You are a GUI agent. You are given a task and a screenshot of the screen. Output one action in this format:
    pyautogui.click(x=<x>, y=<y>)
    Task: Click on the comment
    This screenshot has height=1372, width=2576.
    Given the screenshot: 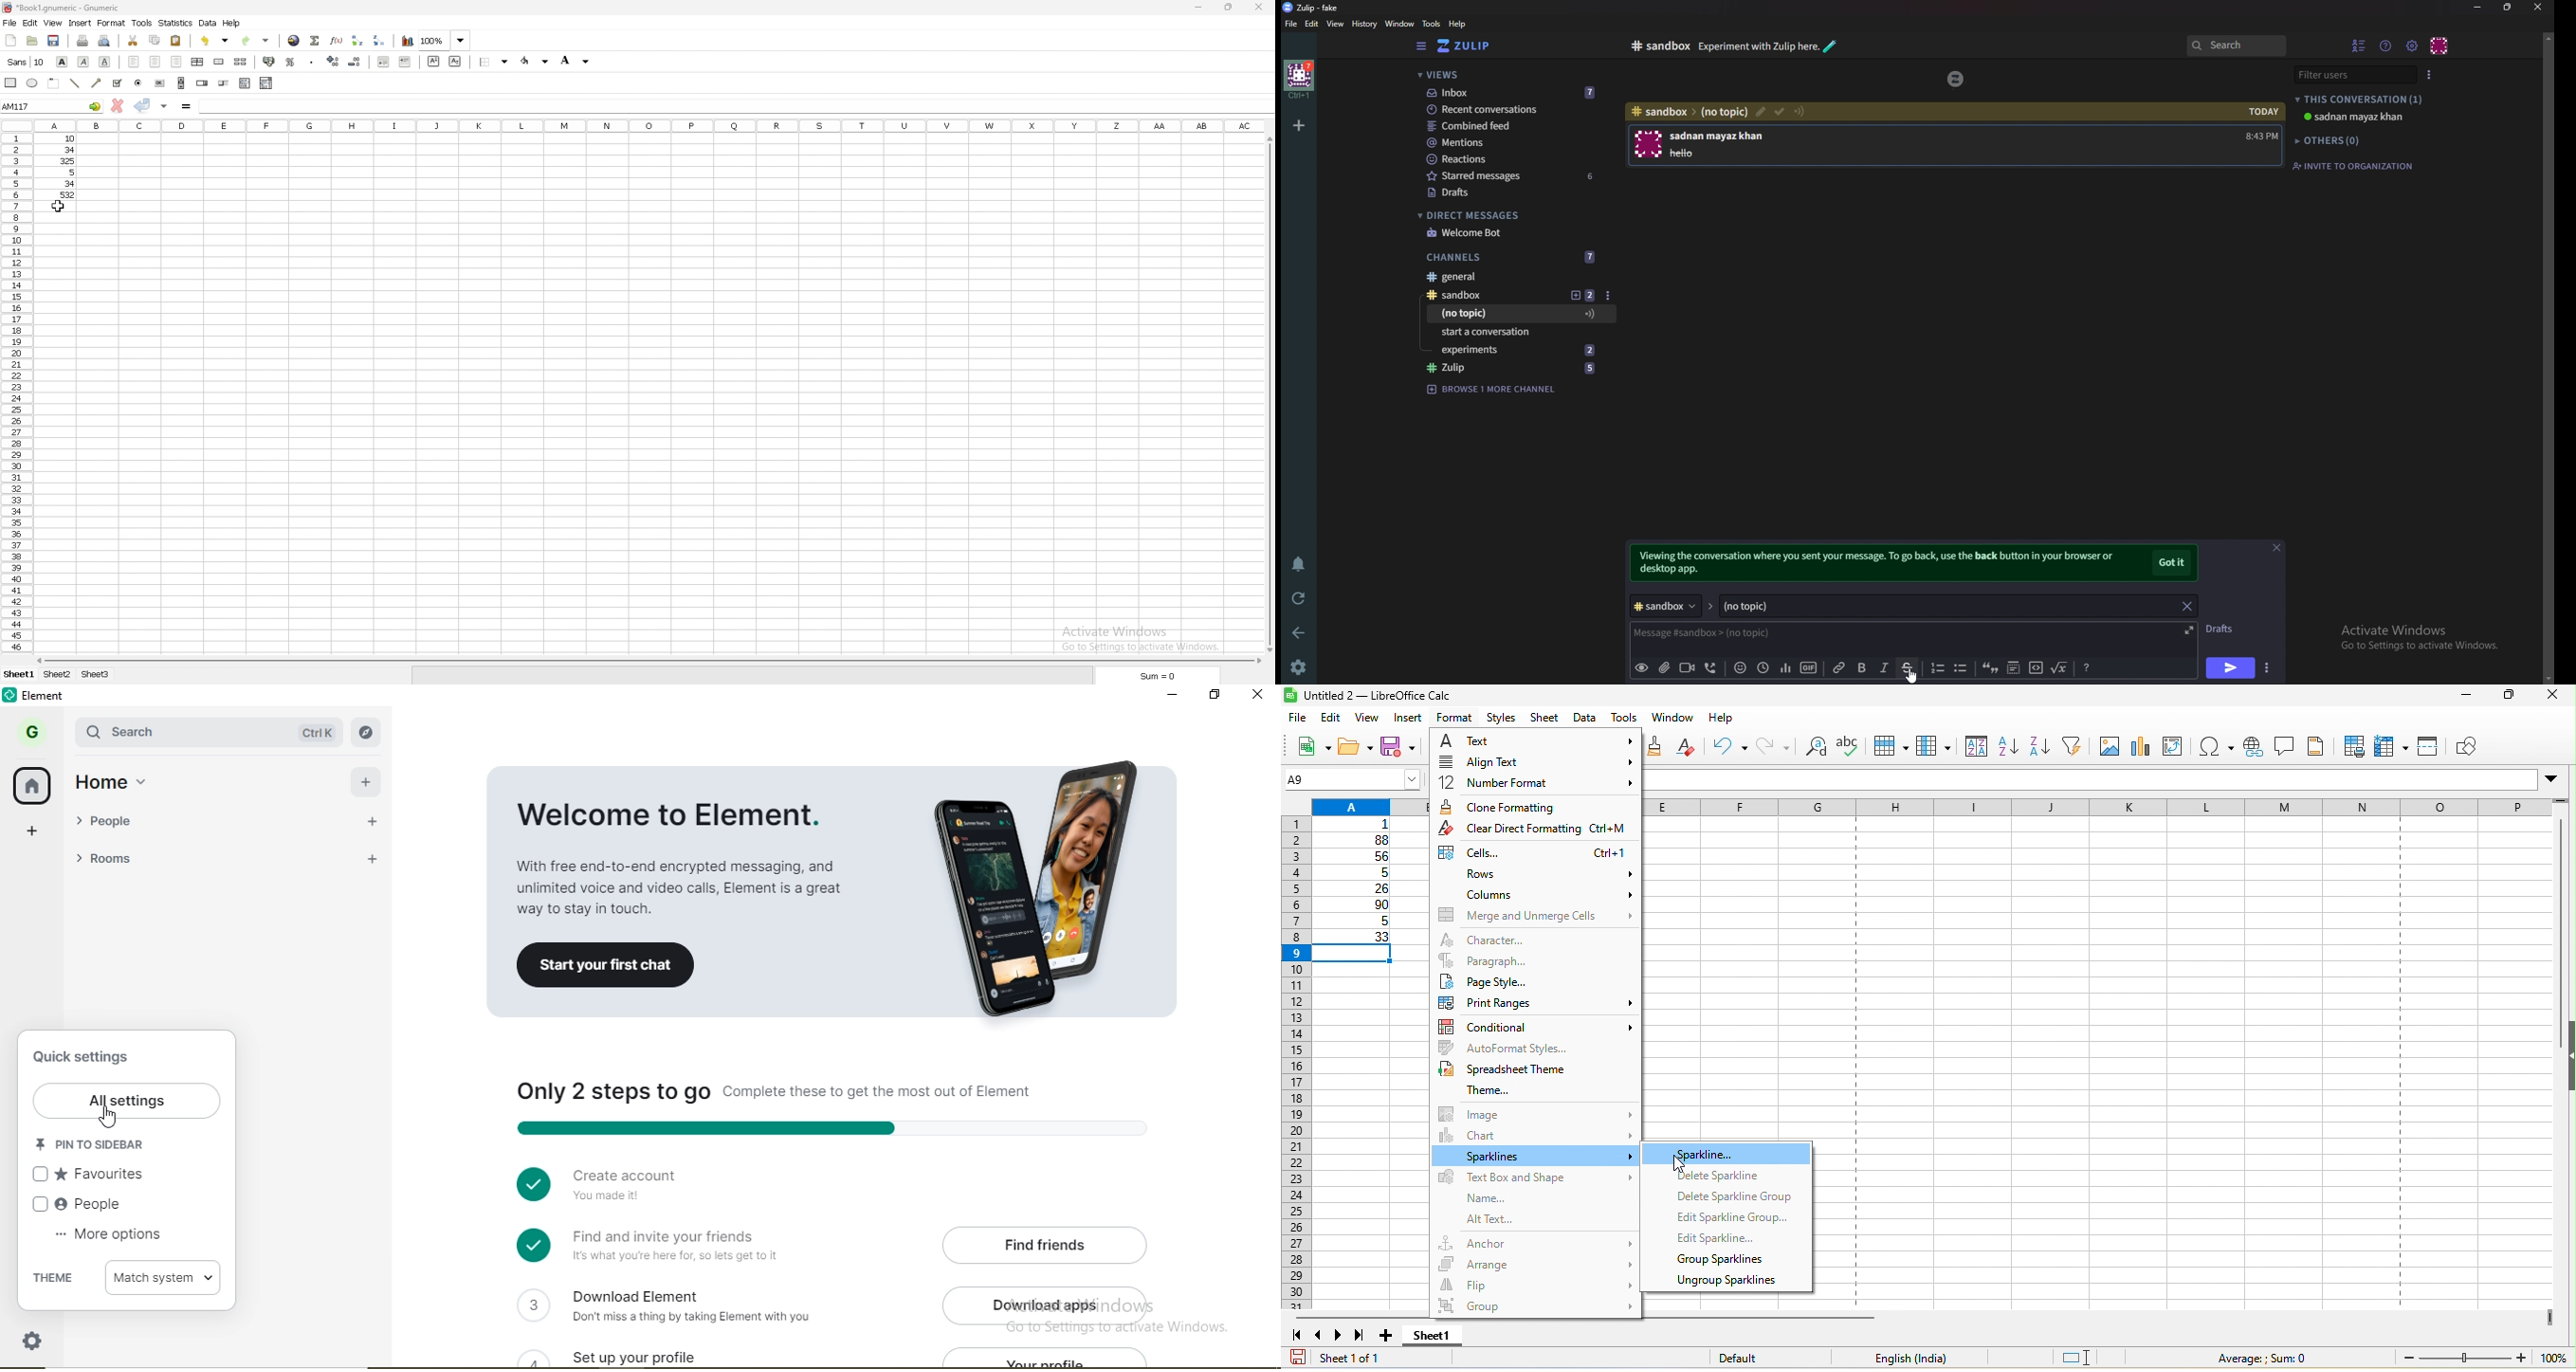 What is the action you would take?
    pyautogui.click(x=2284, y=746)
    